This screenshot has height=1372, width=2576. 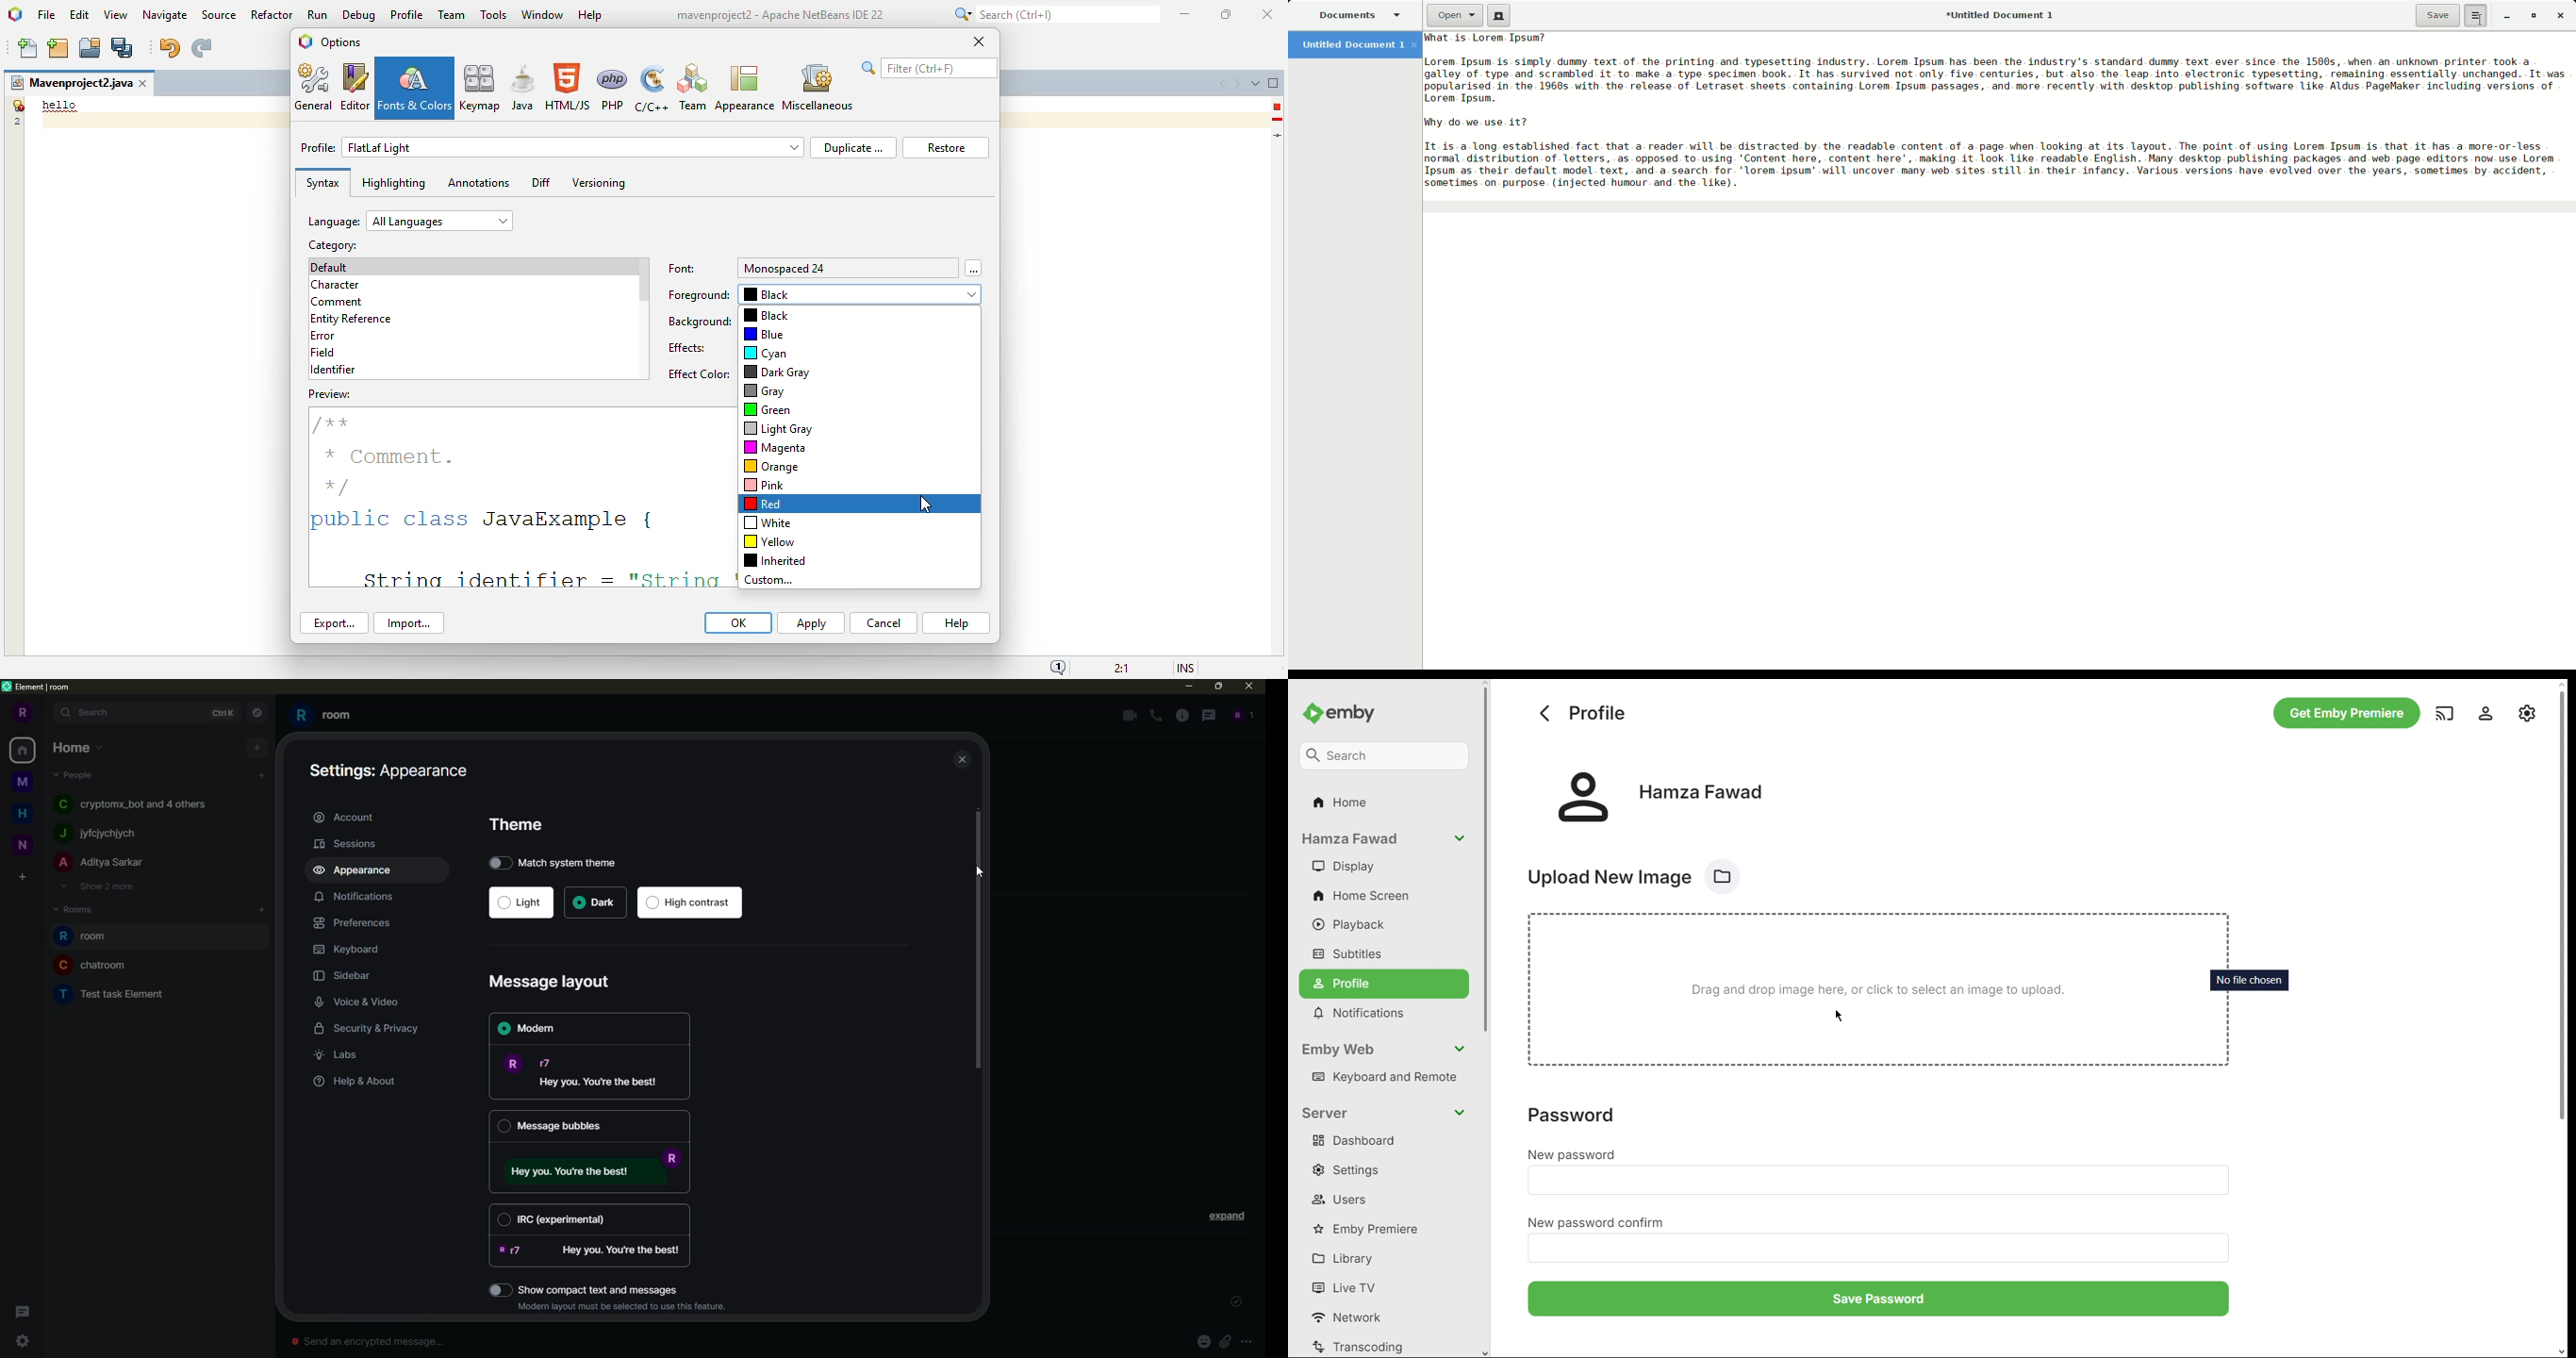 I want to click on video call, so click(x=1127, y=715).